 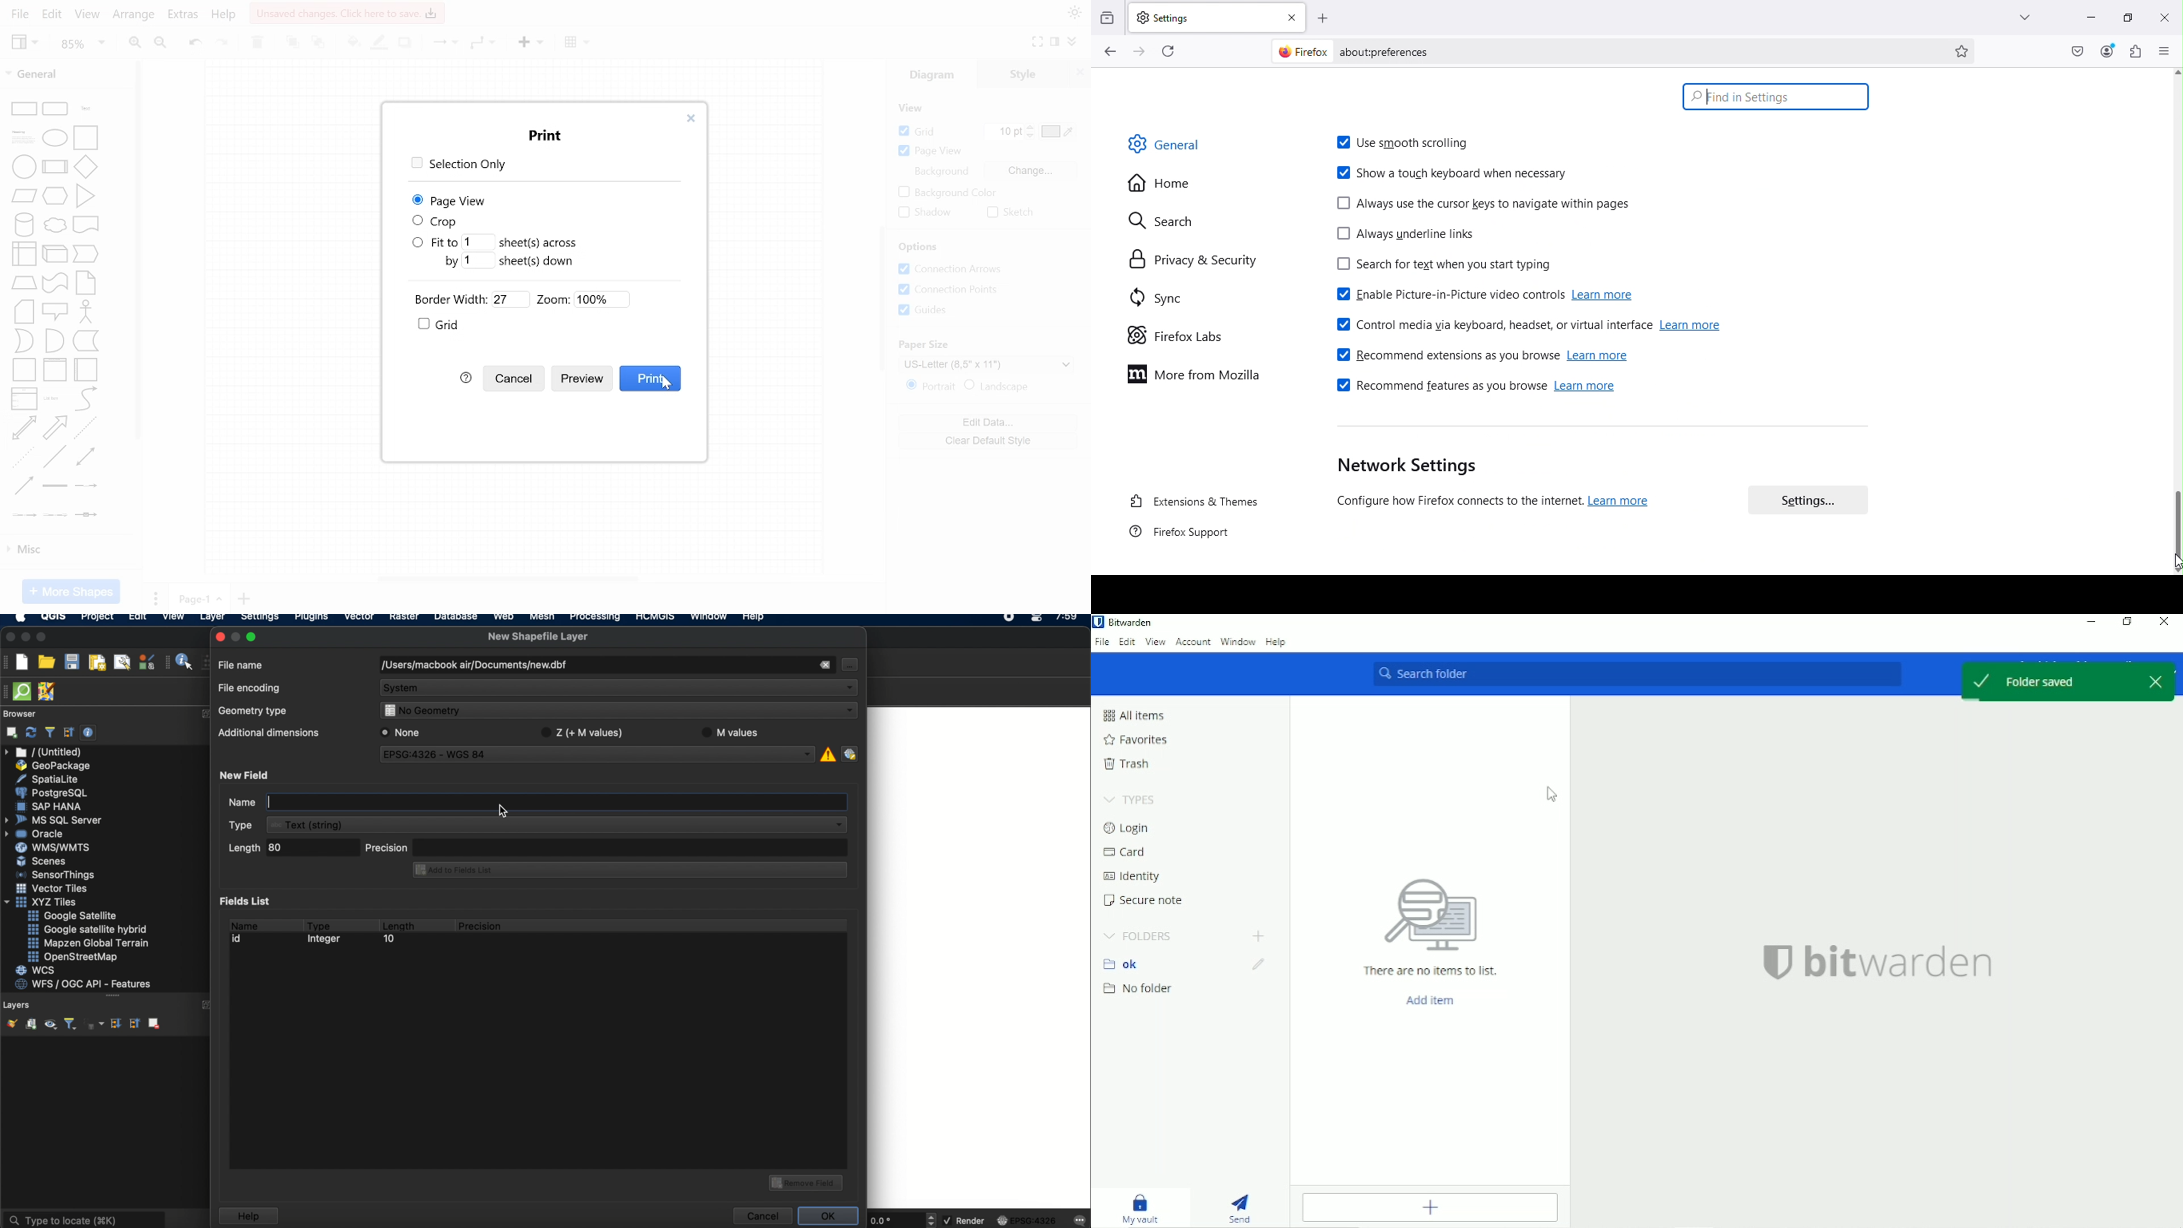 I want to click on Recommended features as you browse, so click(x=1473, y=389).